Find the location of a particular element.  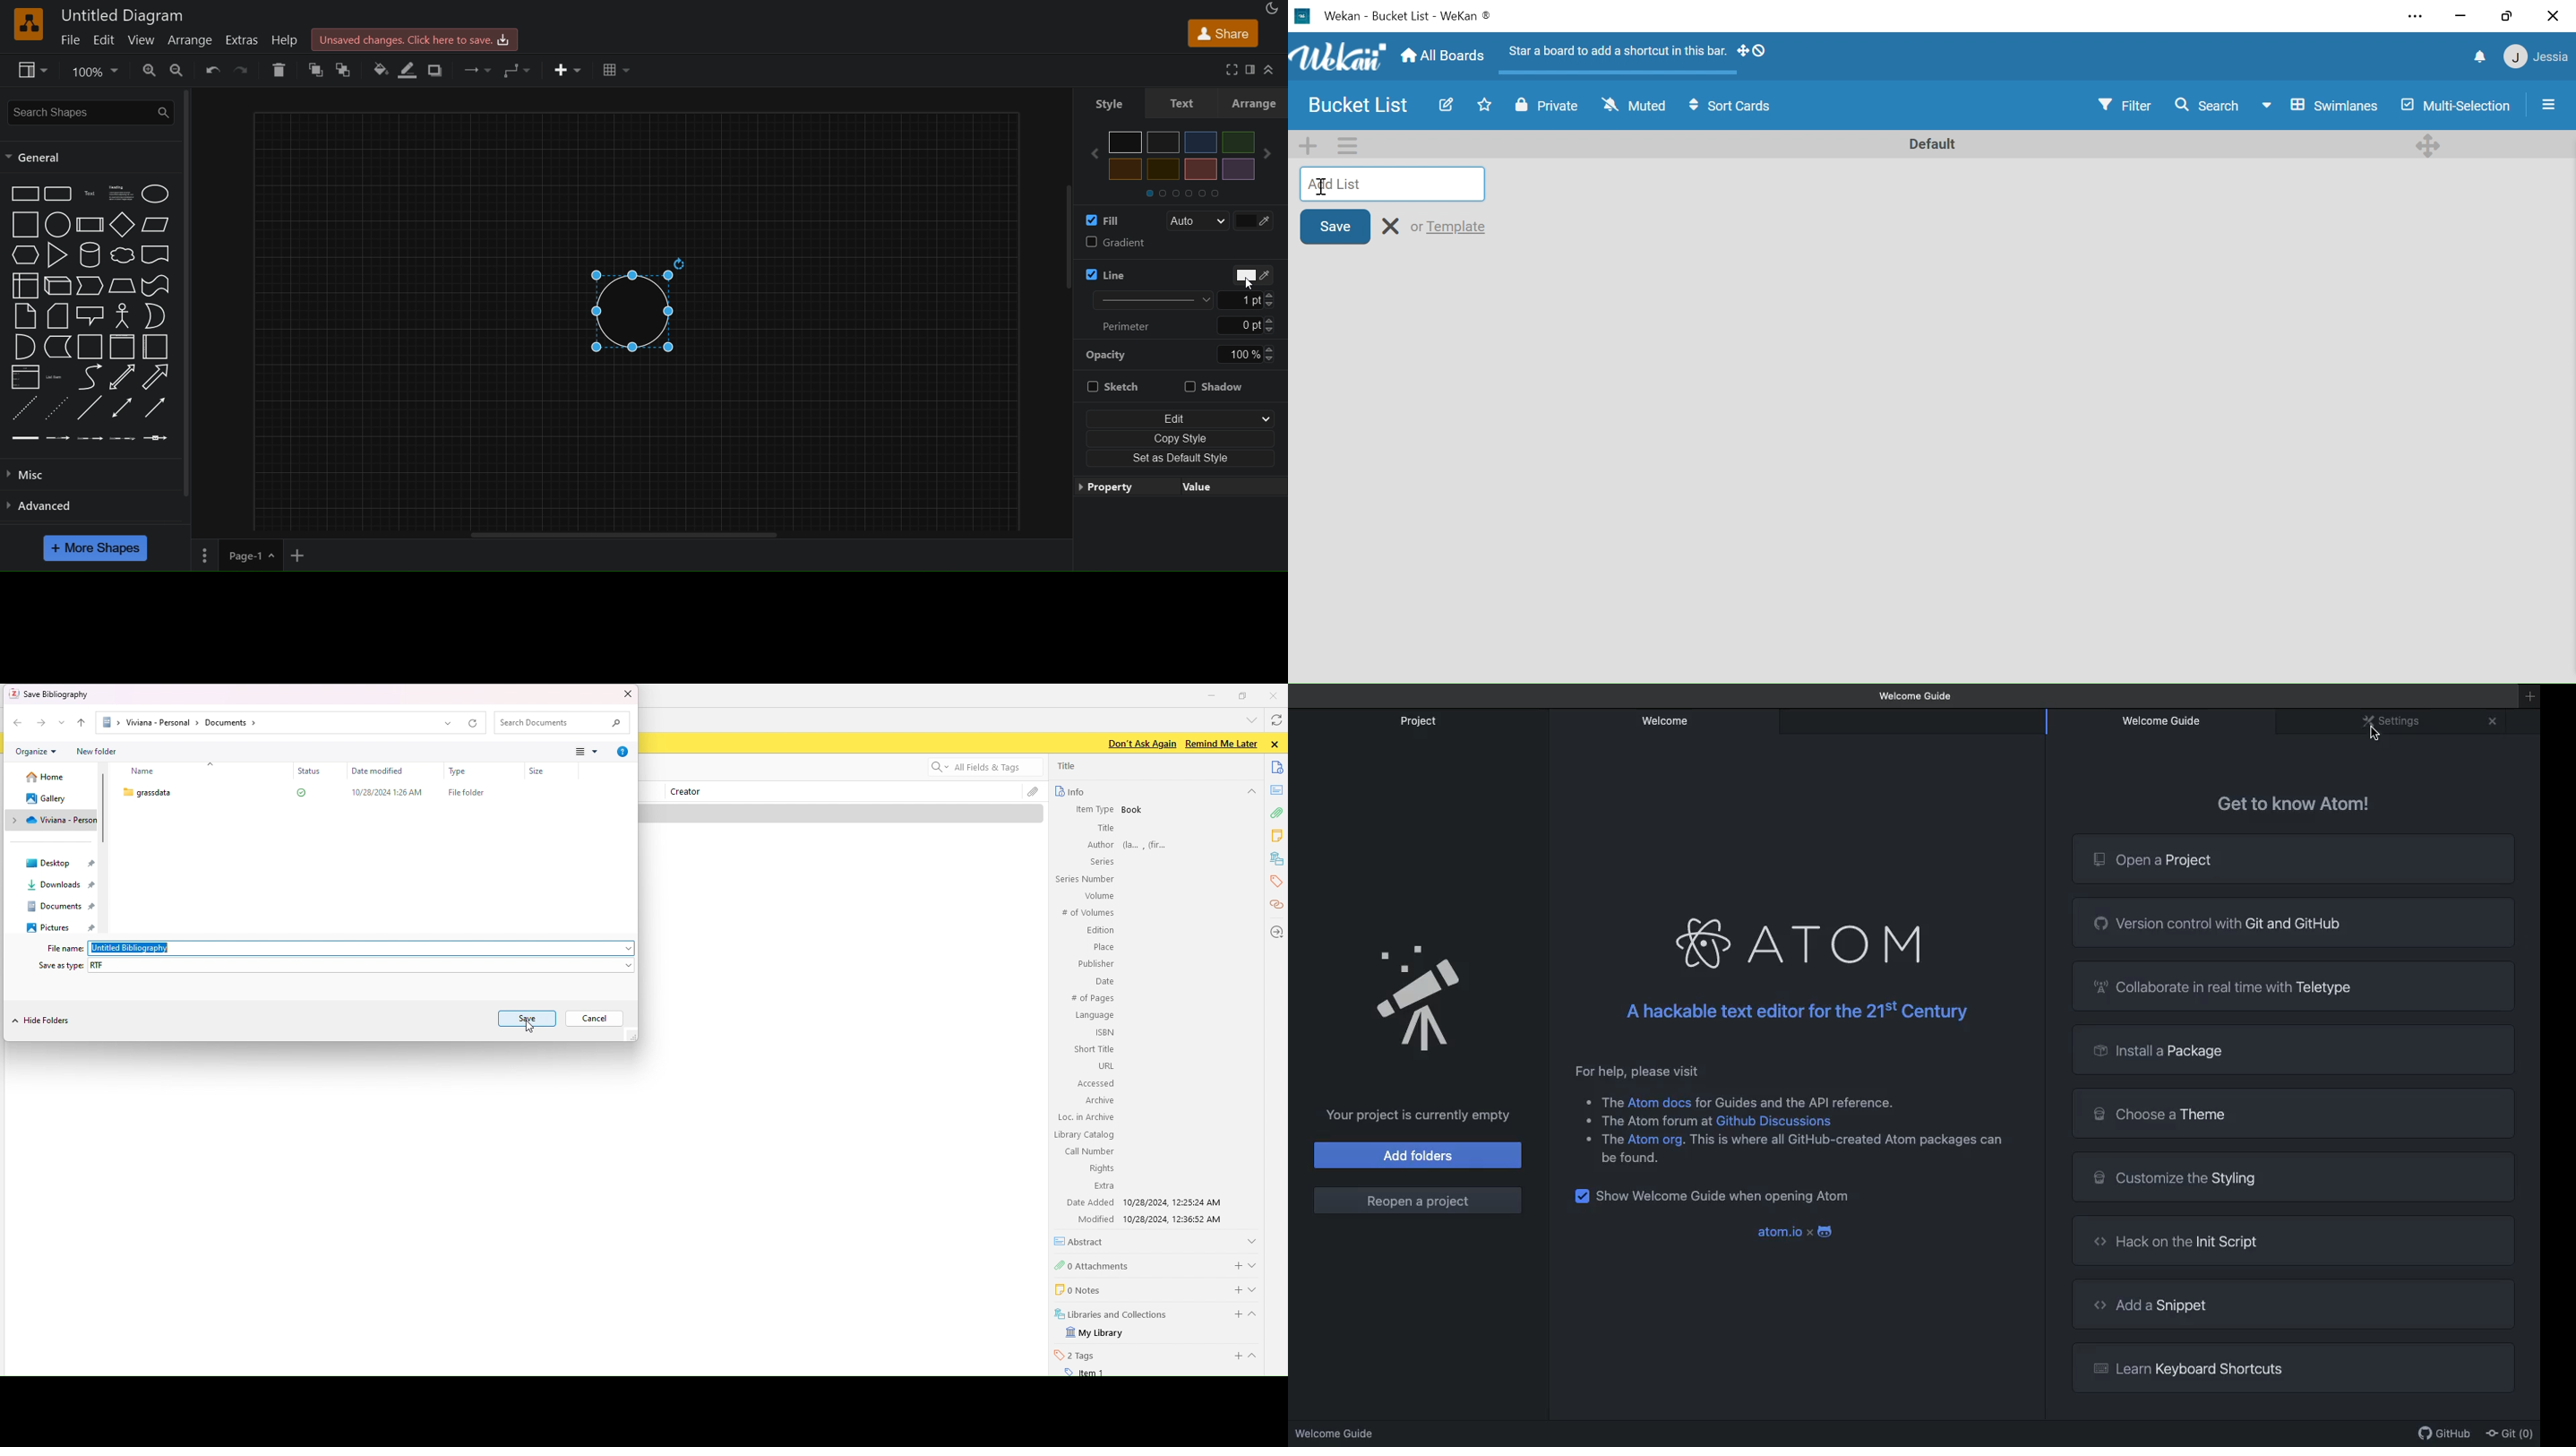

green color is located at coordinates (1234, 142).